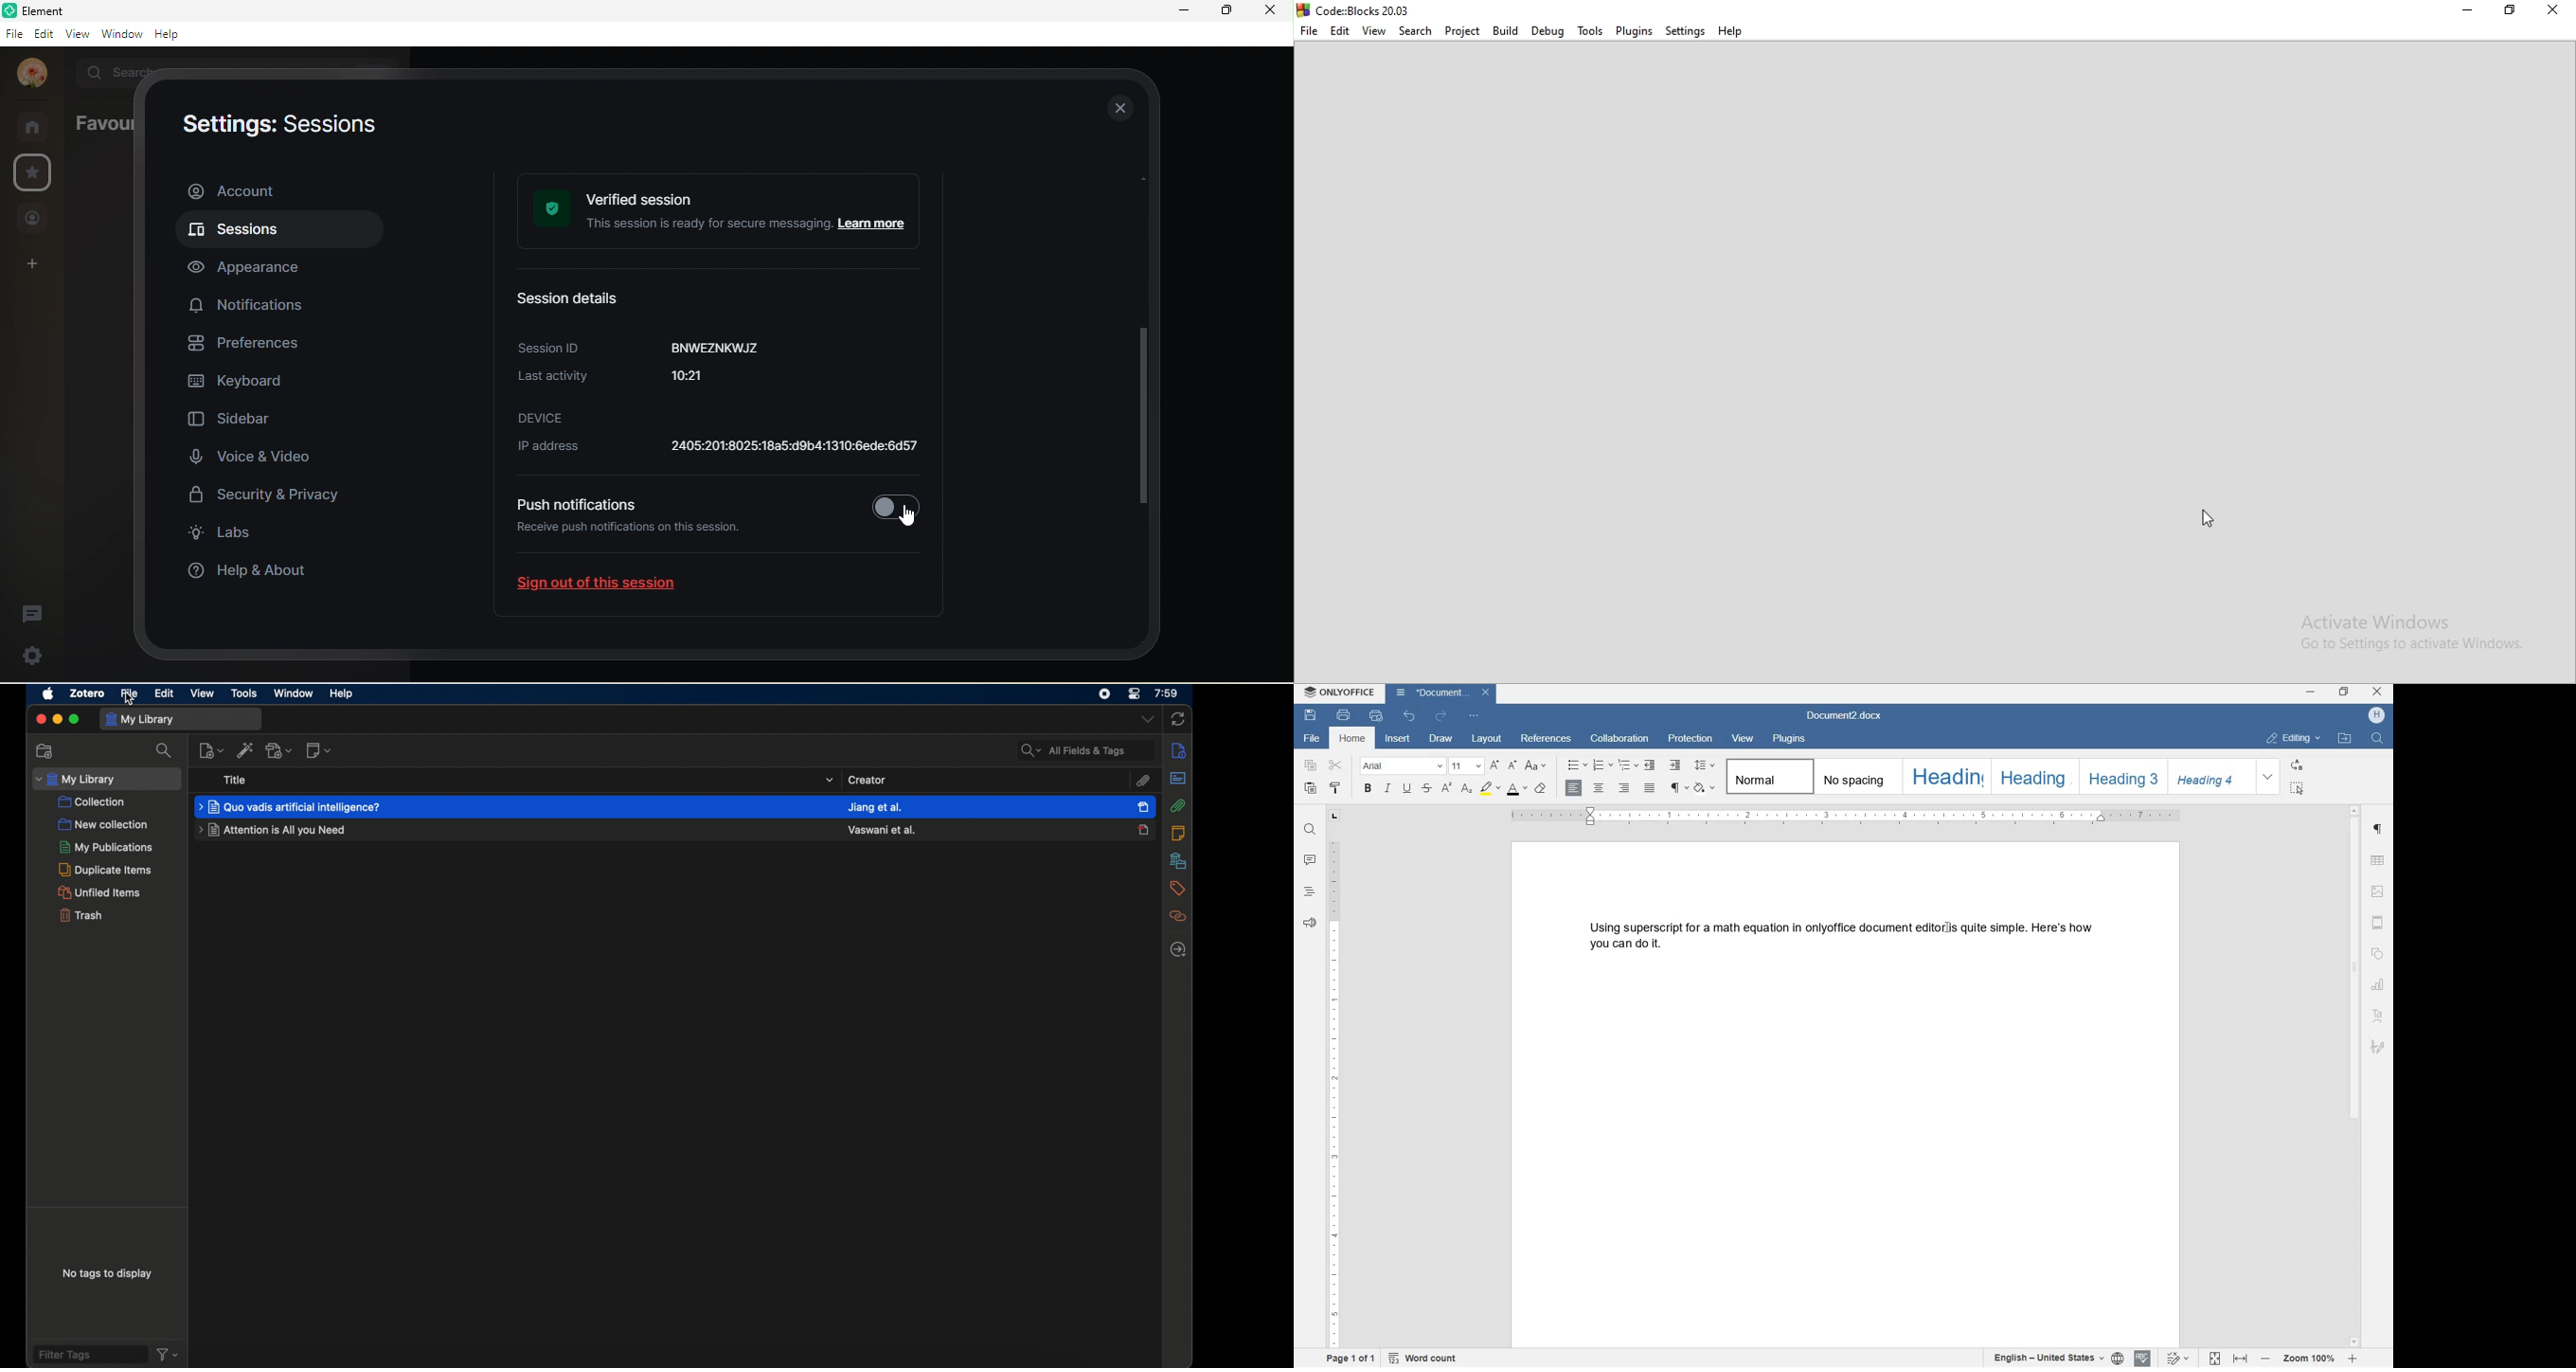  What do you see at coordinates (251, 303) in the screenshot?
I see `notification` at bounding box center [251, 303].